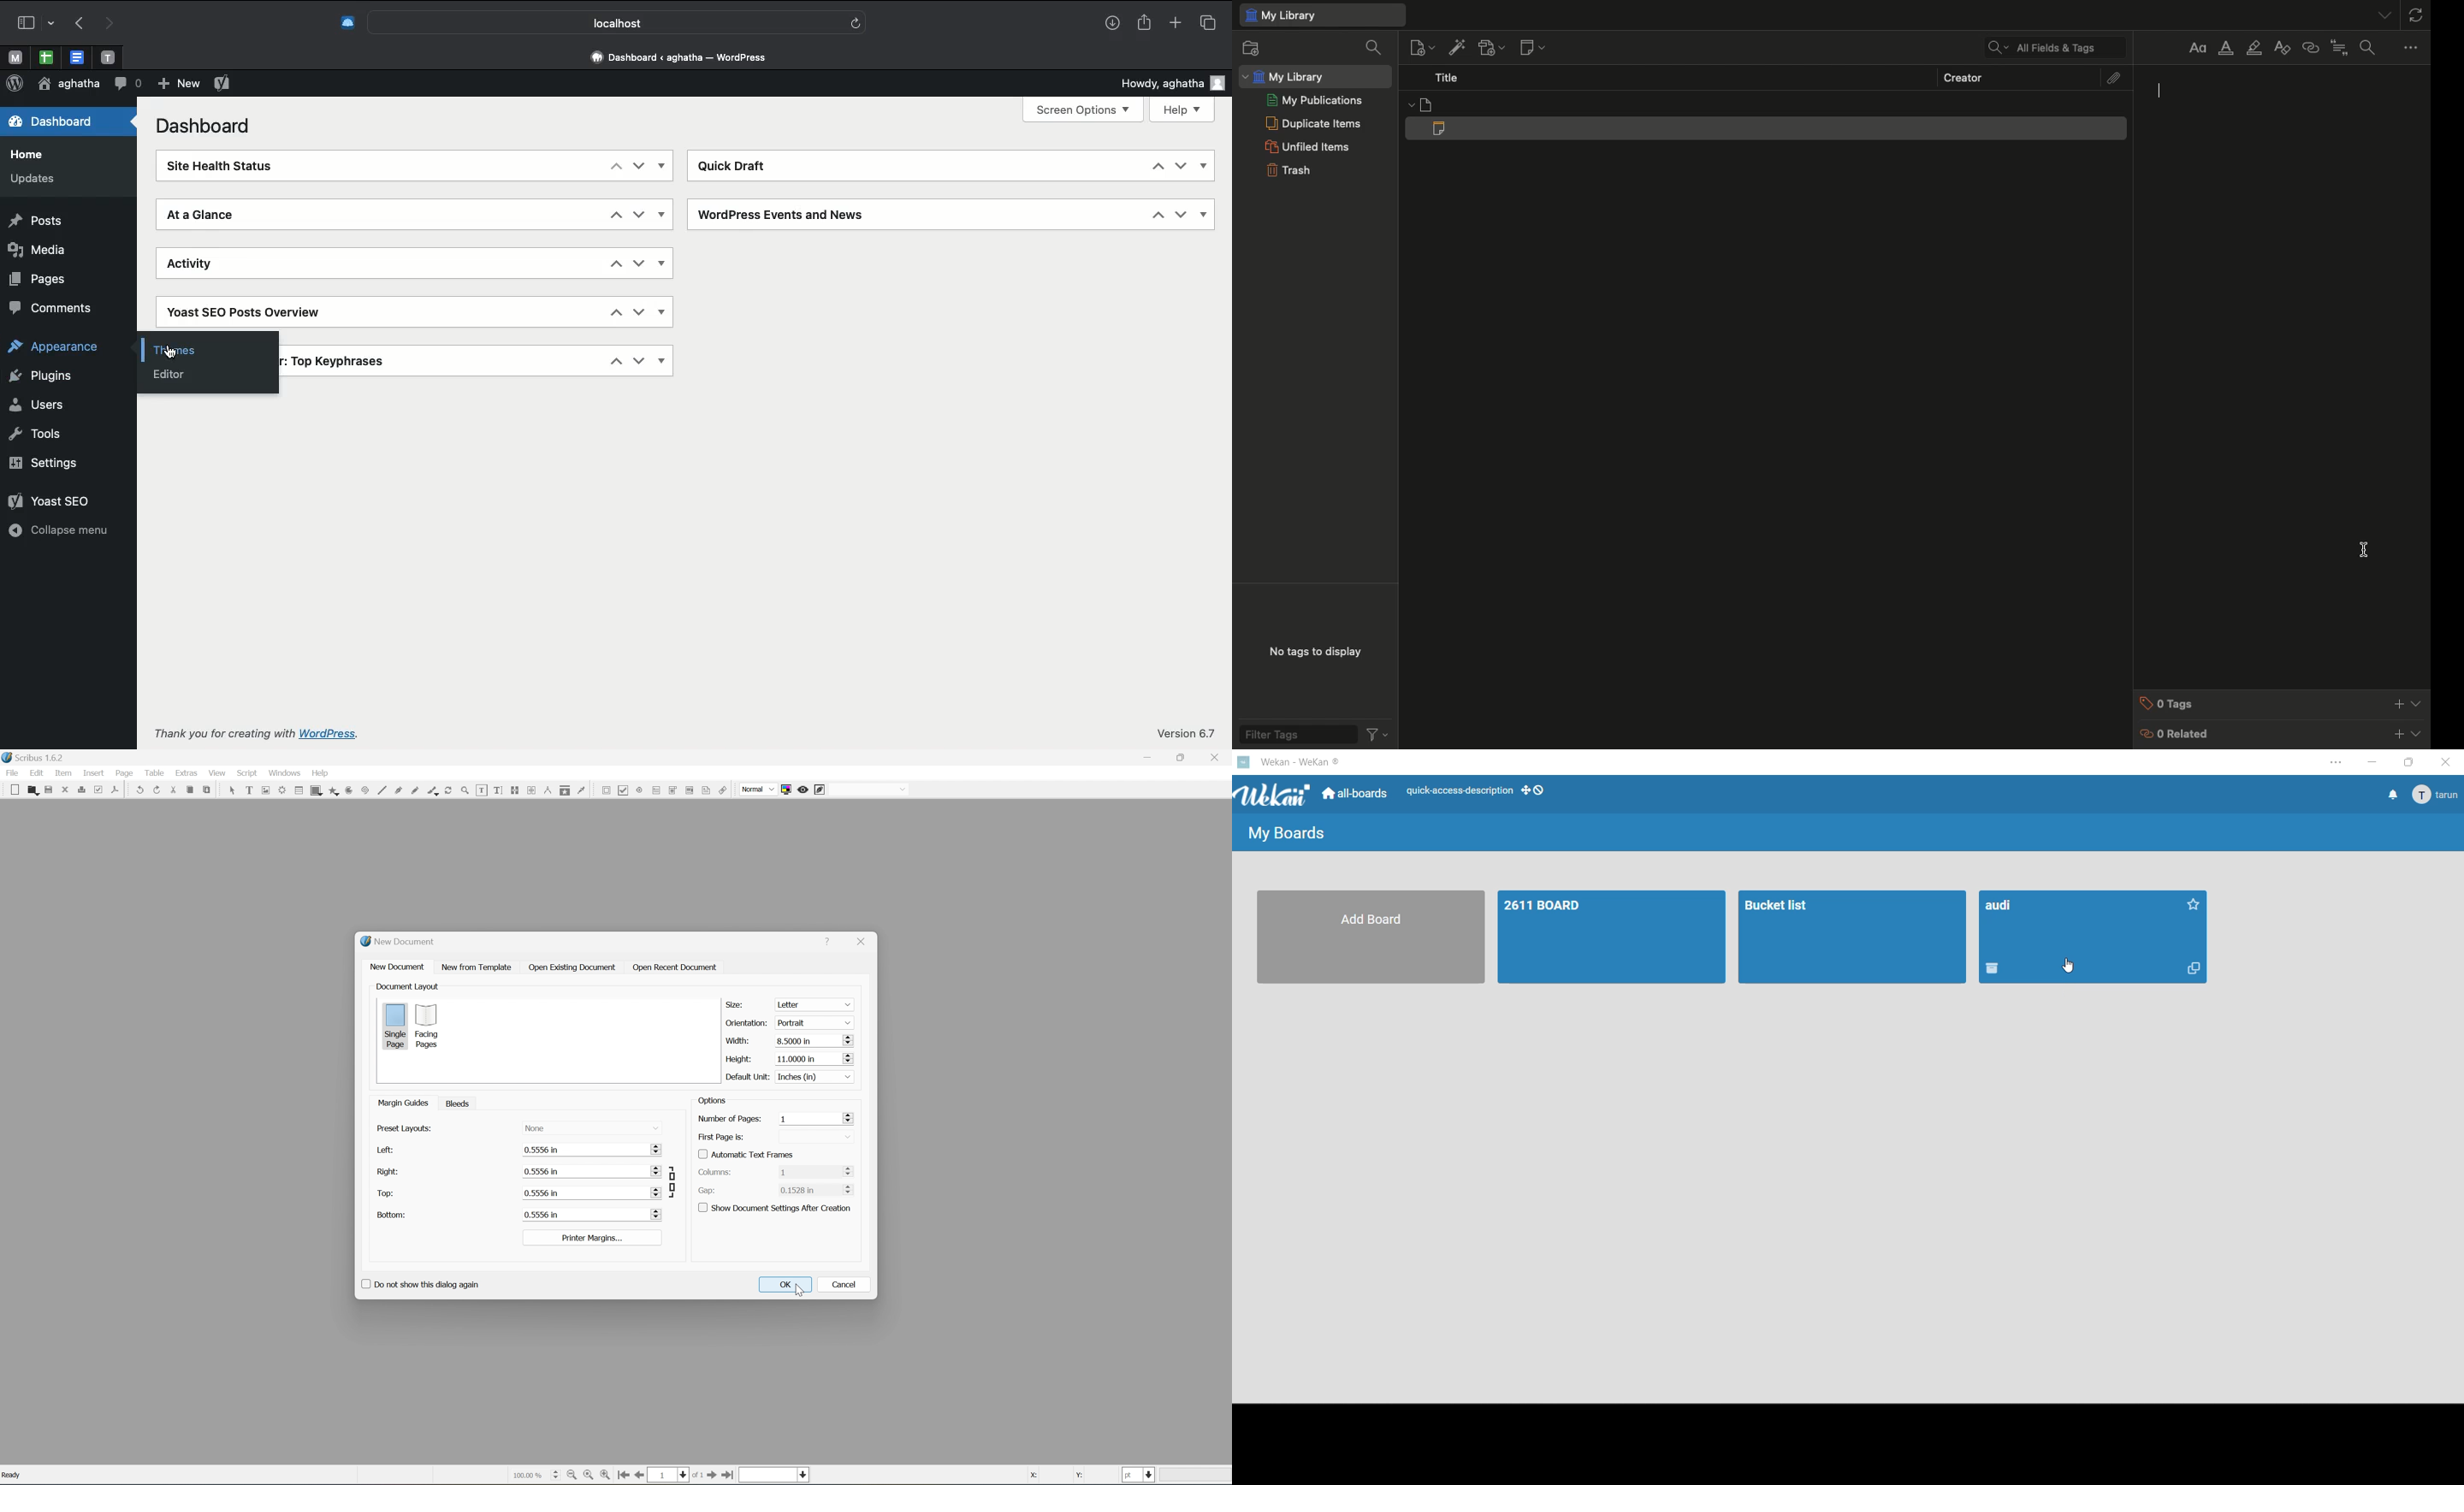 The image size is (2464, 1512). I want to click on arc, so click(348, 790).